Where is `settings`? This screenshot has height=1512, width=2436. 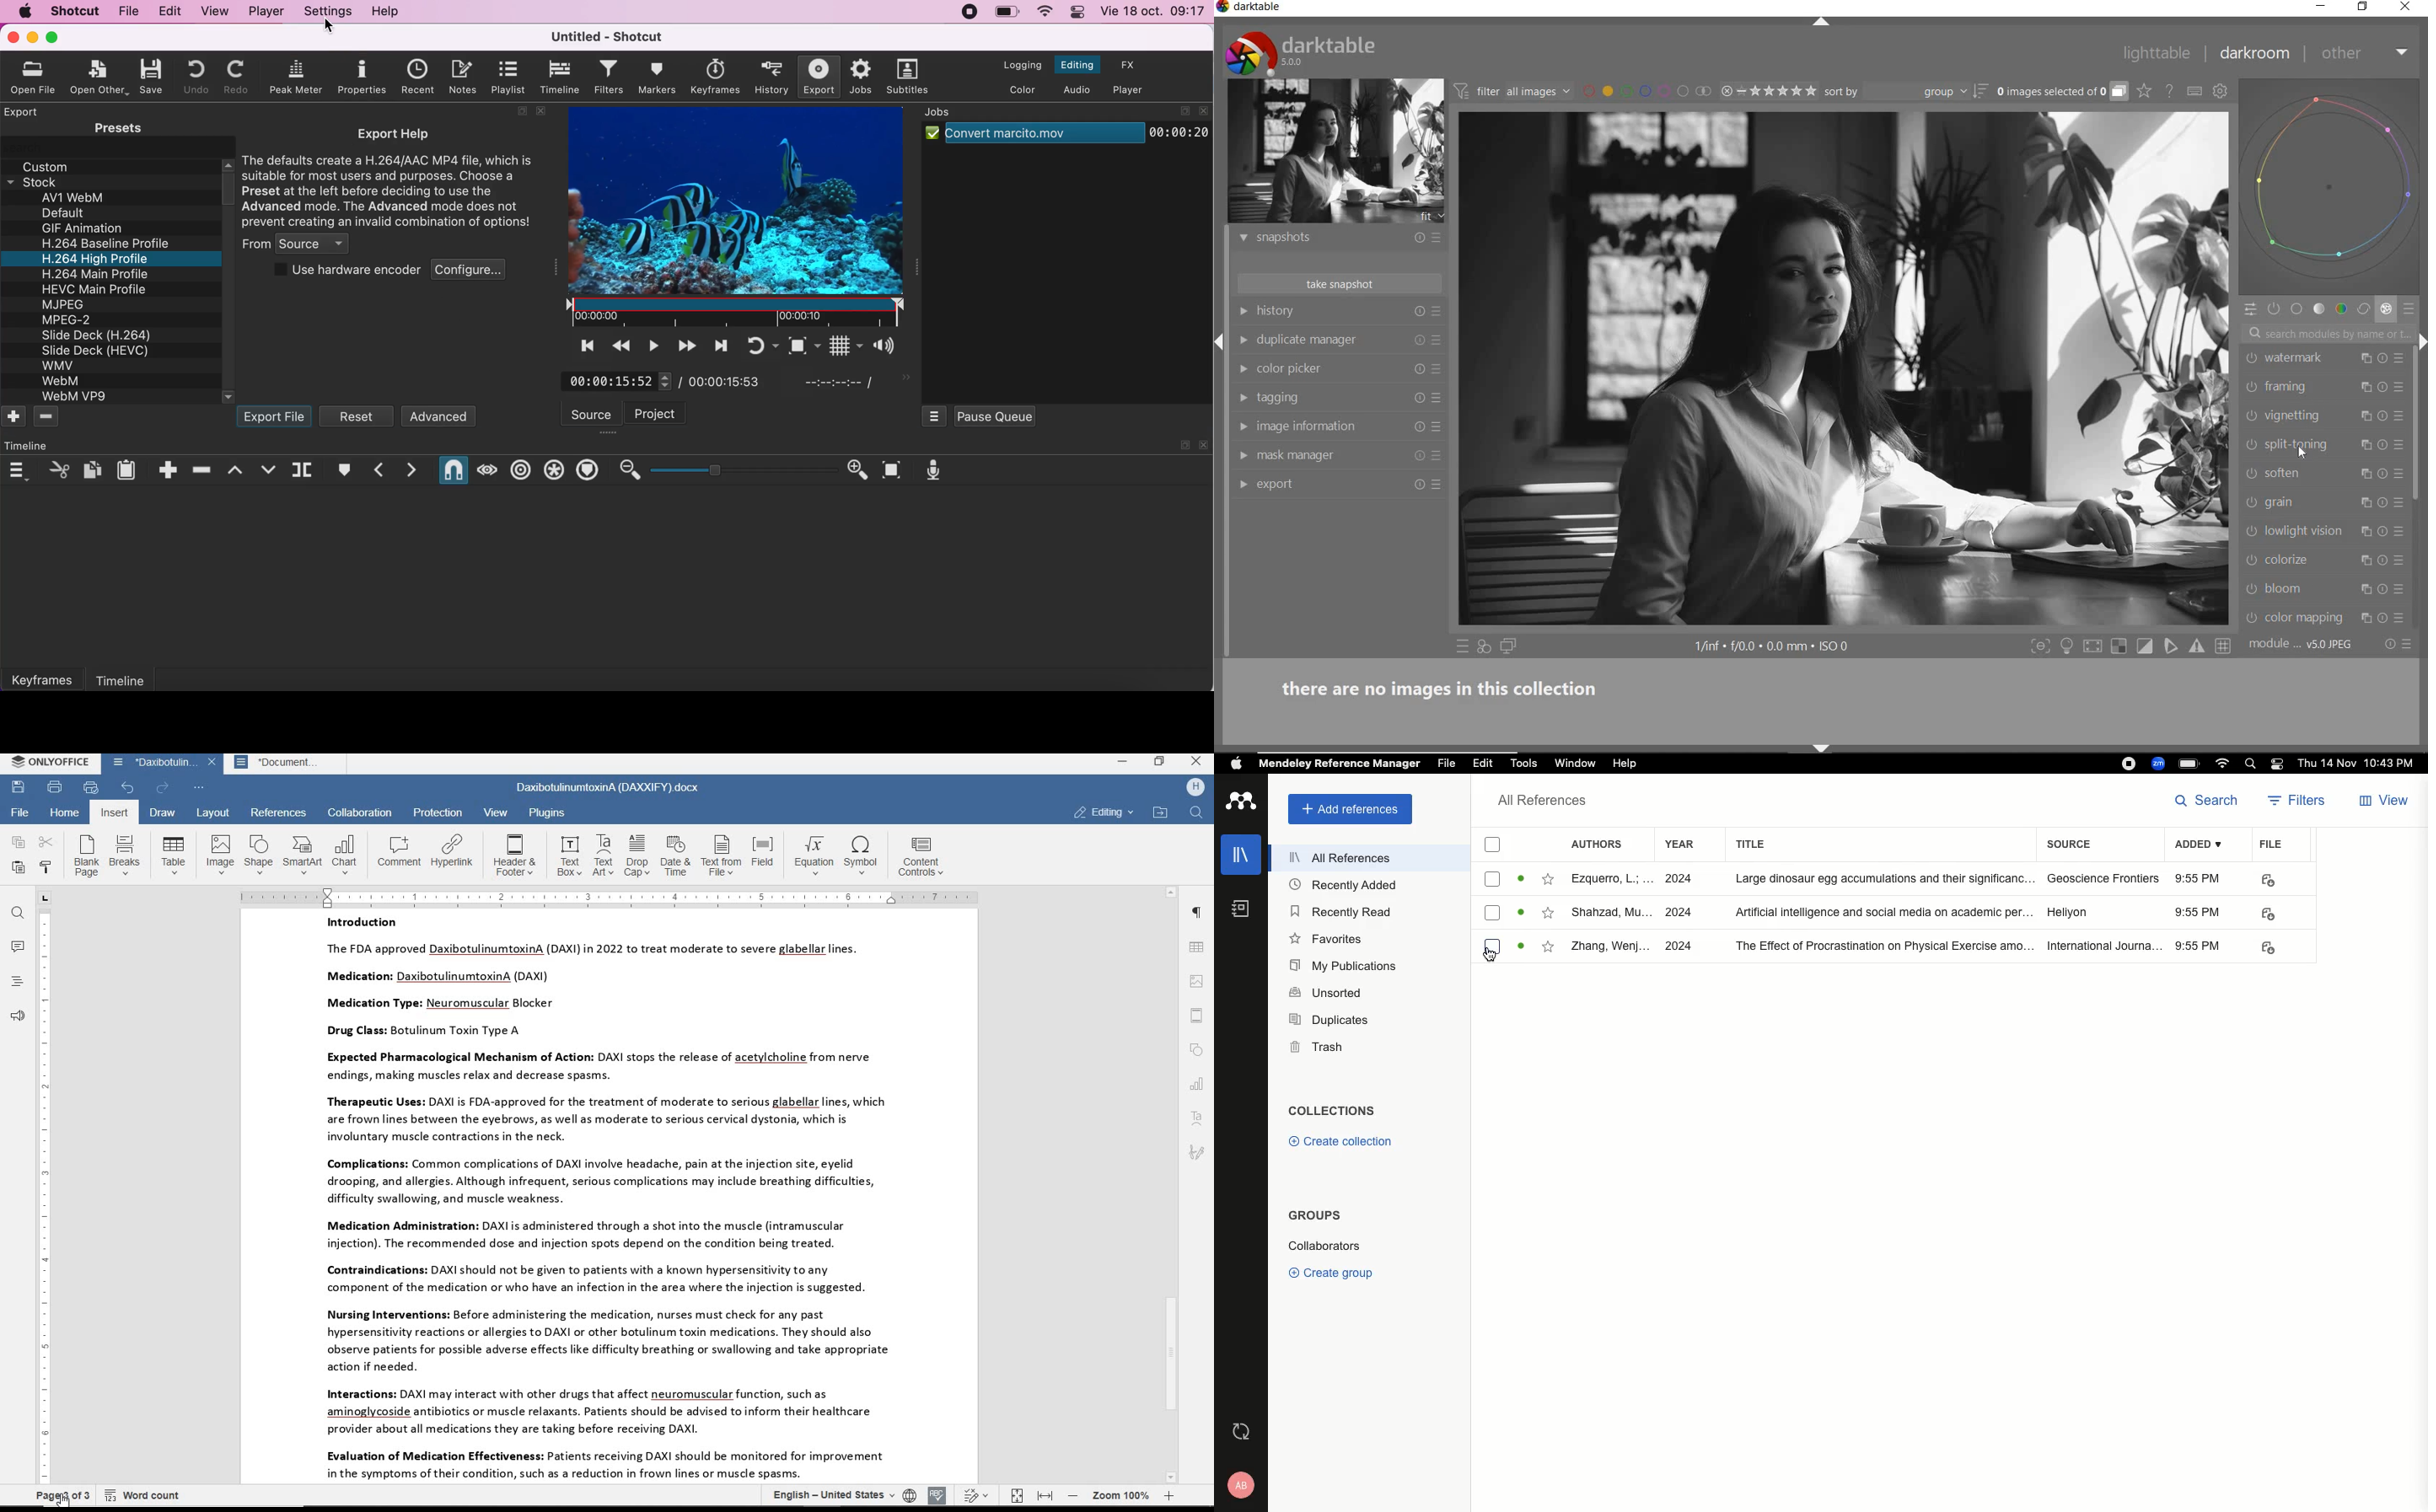
settings is located at coordinates (326, 12).